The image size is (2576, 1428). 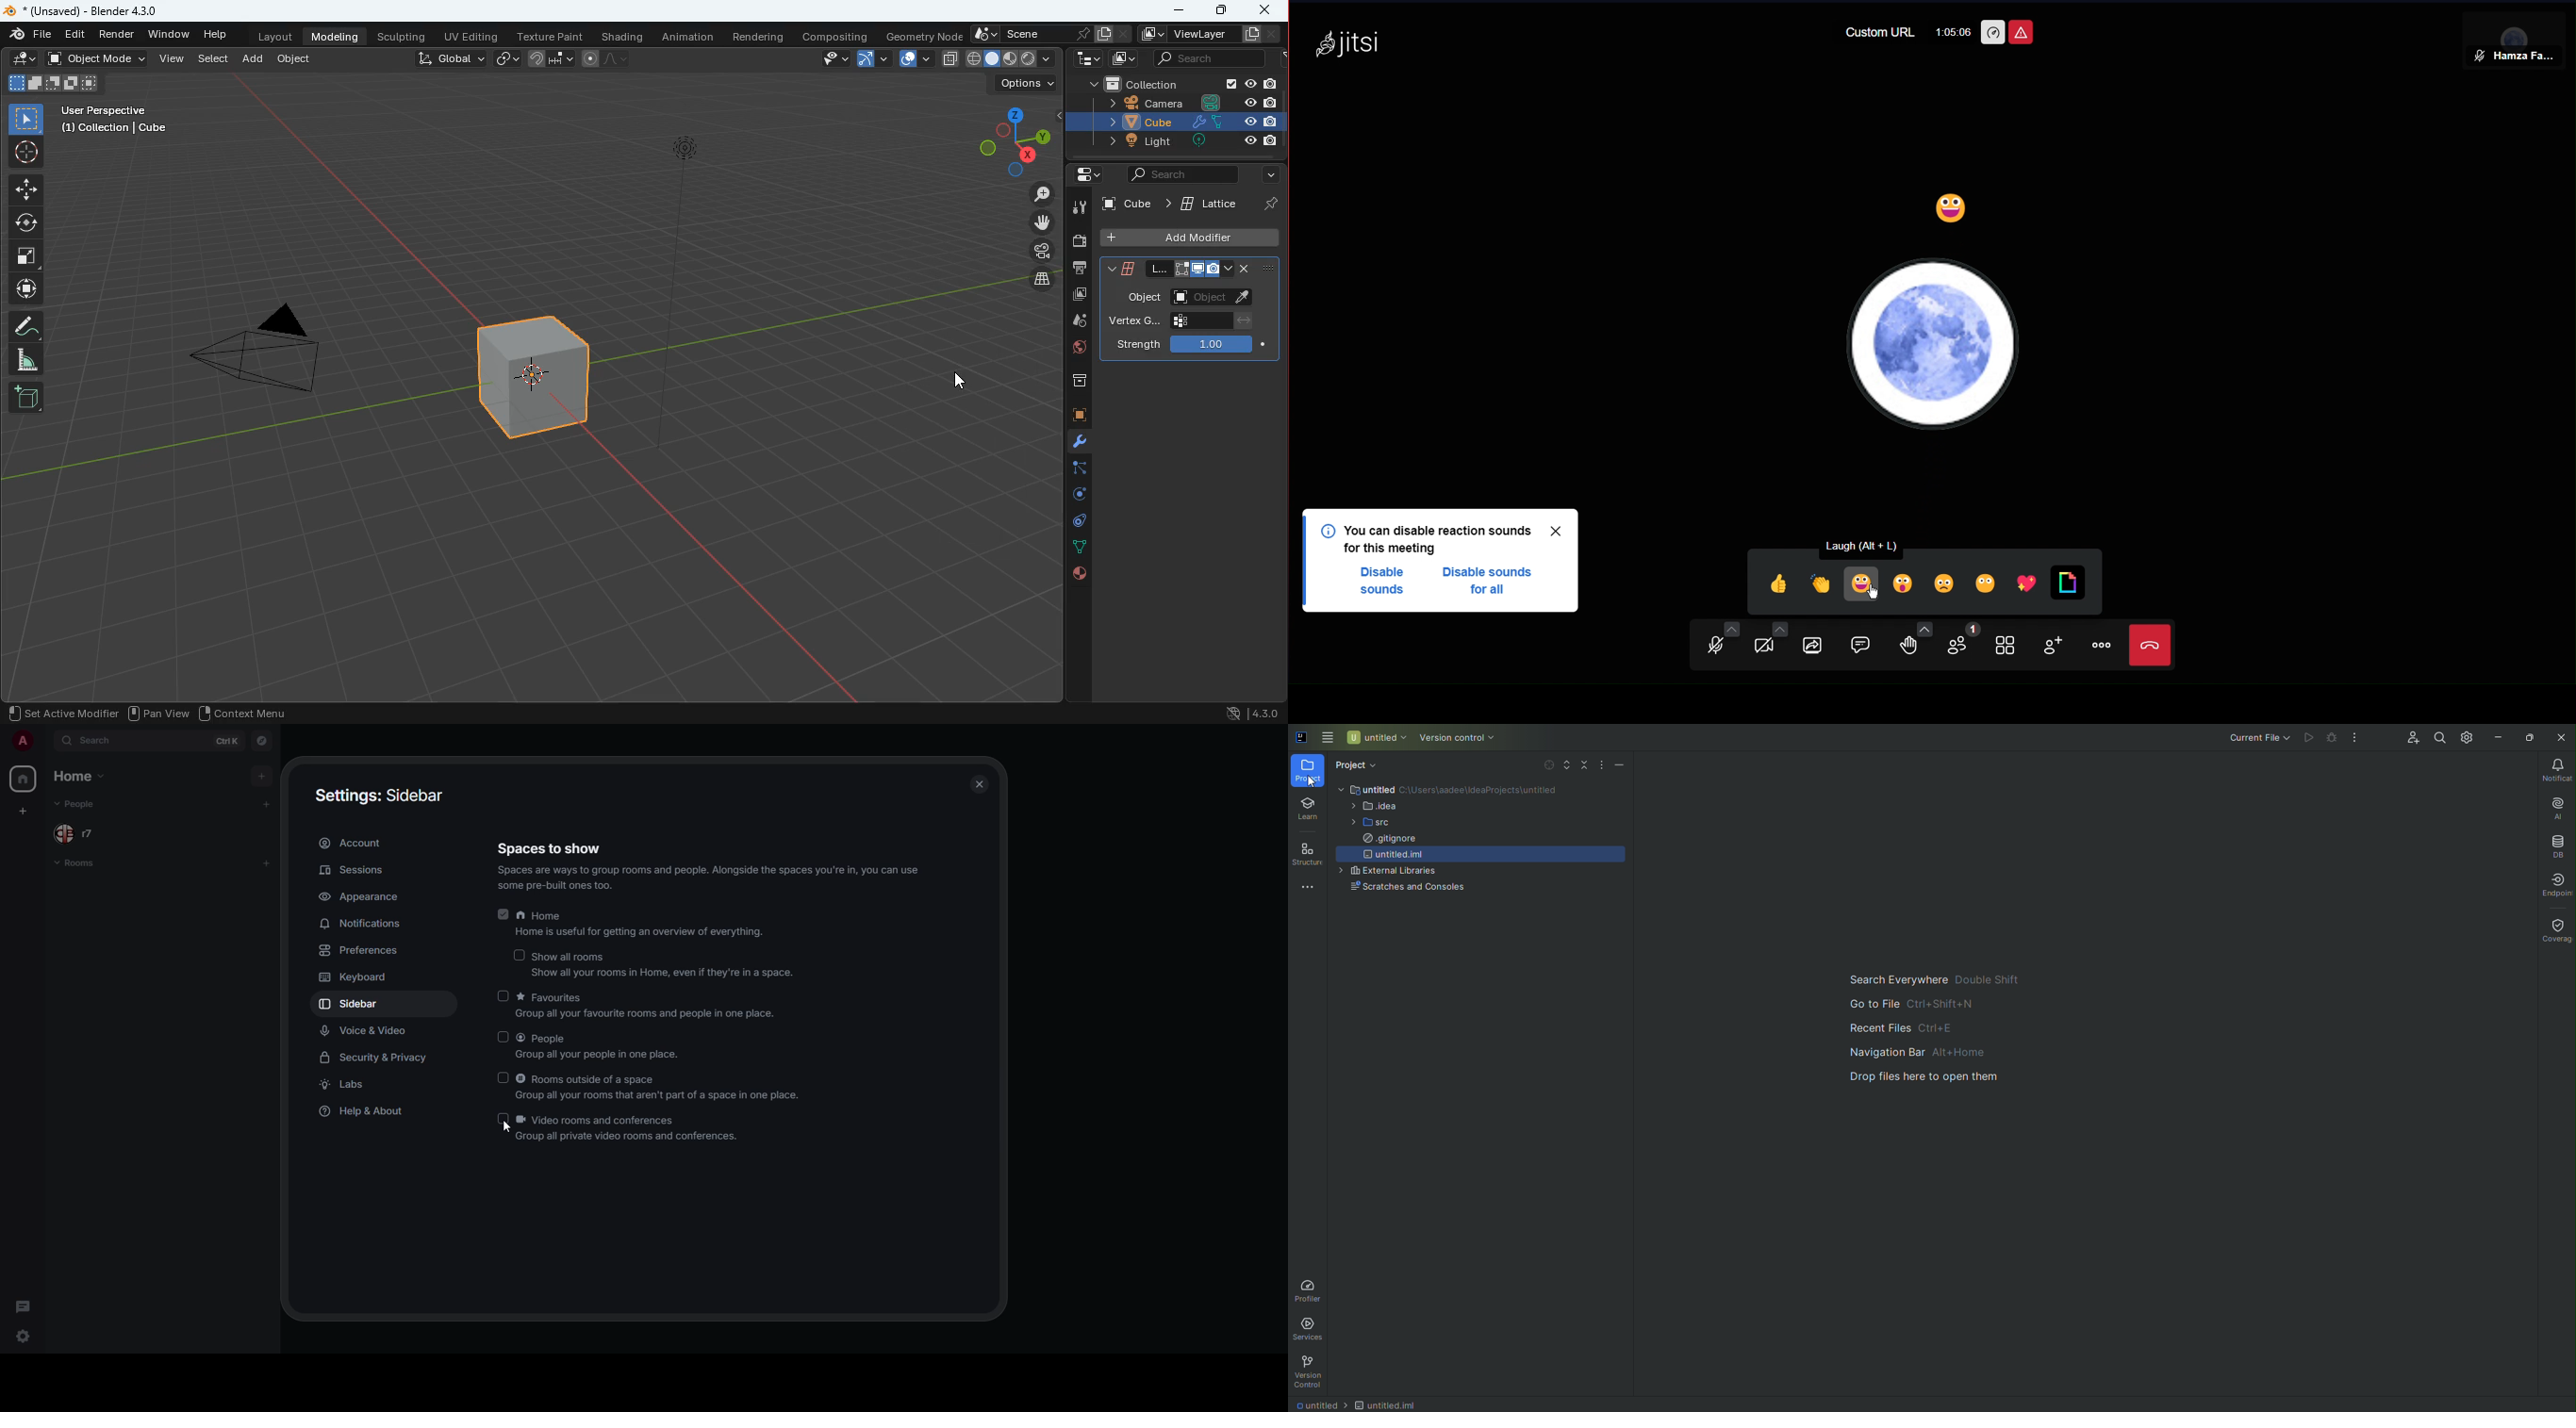 I want to click on Spaces are ways to group rooms and people. Alongside the spaces you're in, you can use
some pre-built ones too., so click(x=708, y=877).